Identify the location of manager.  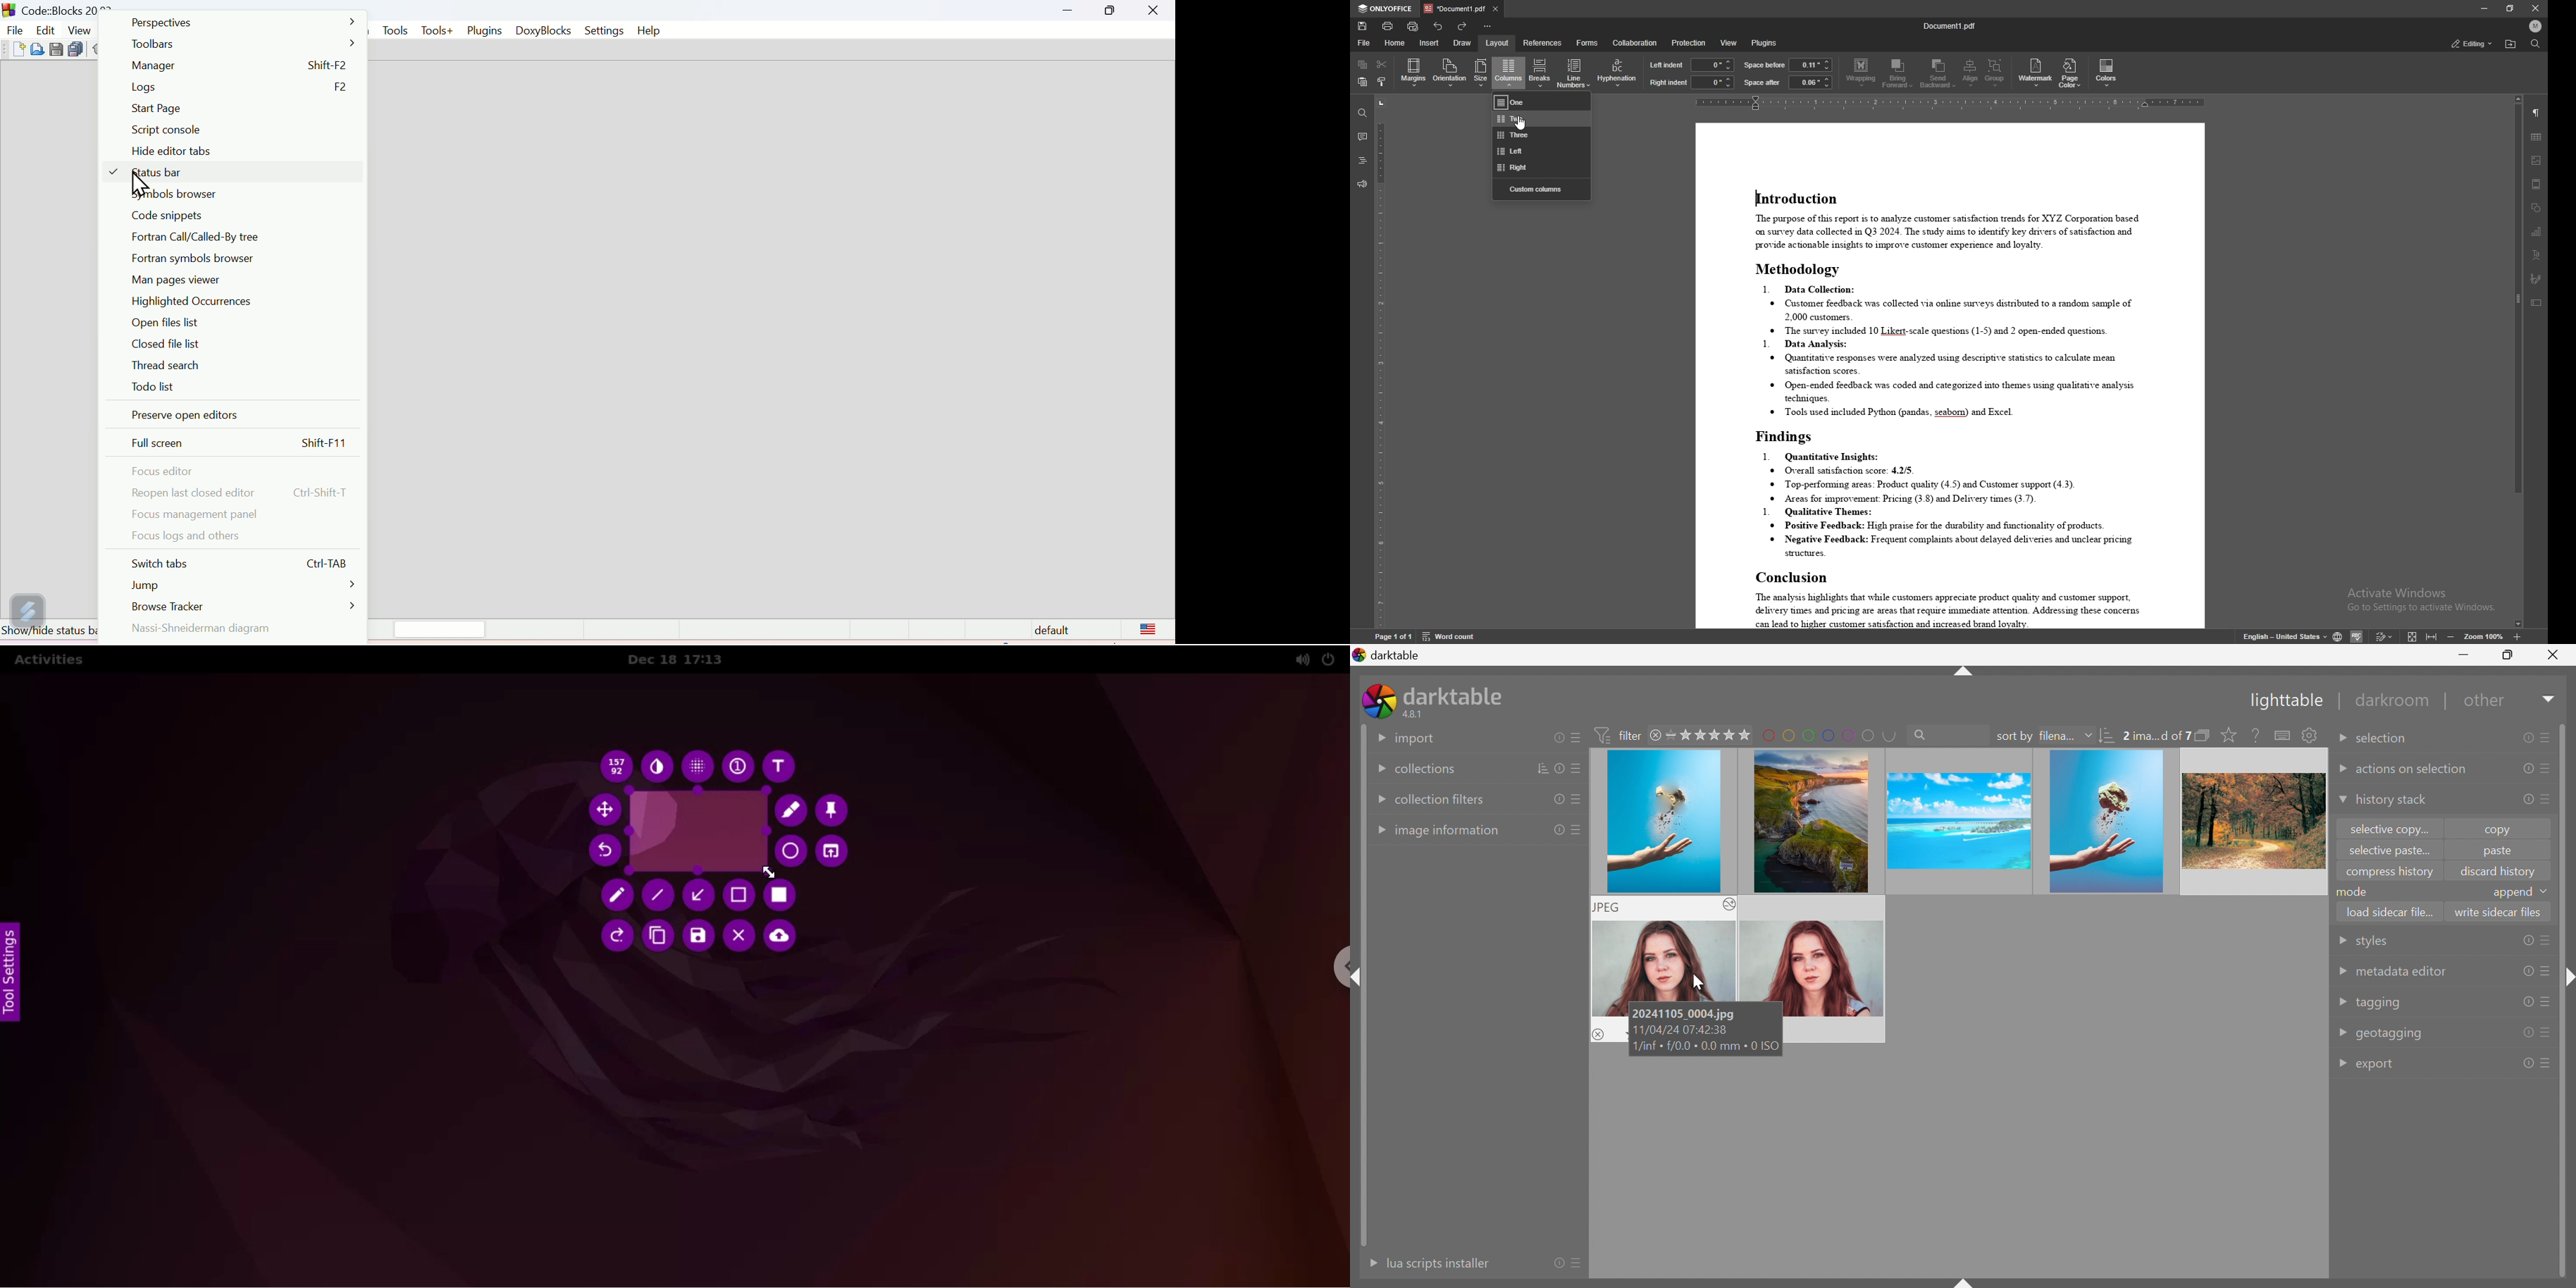
(237, 69).